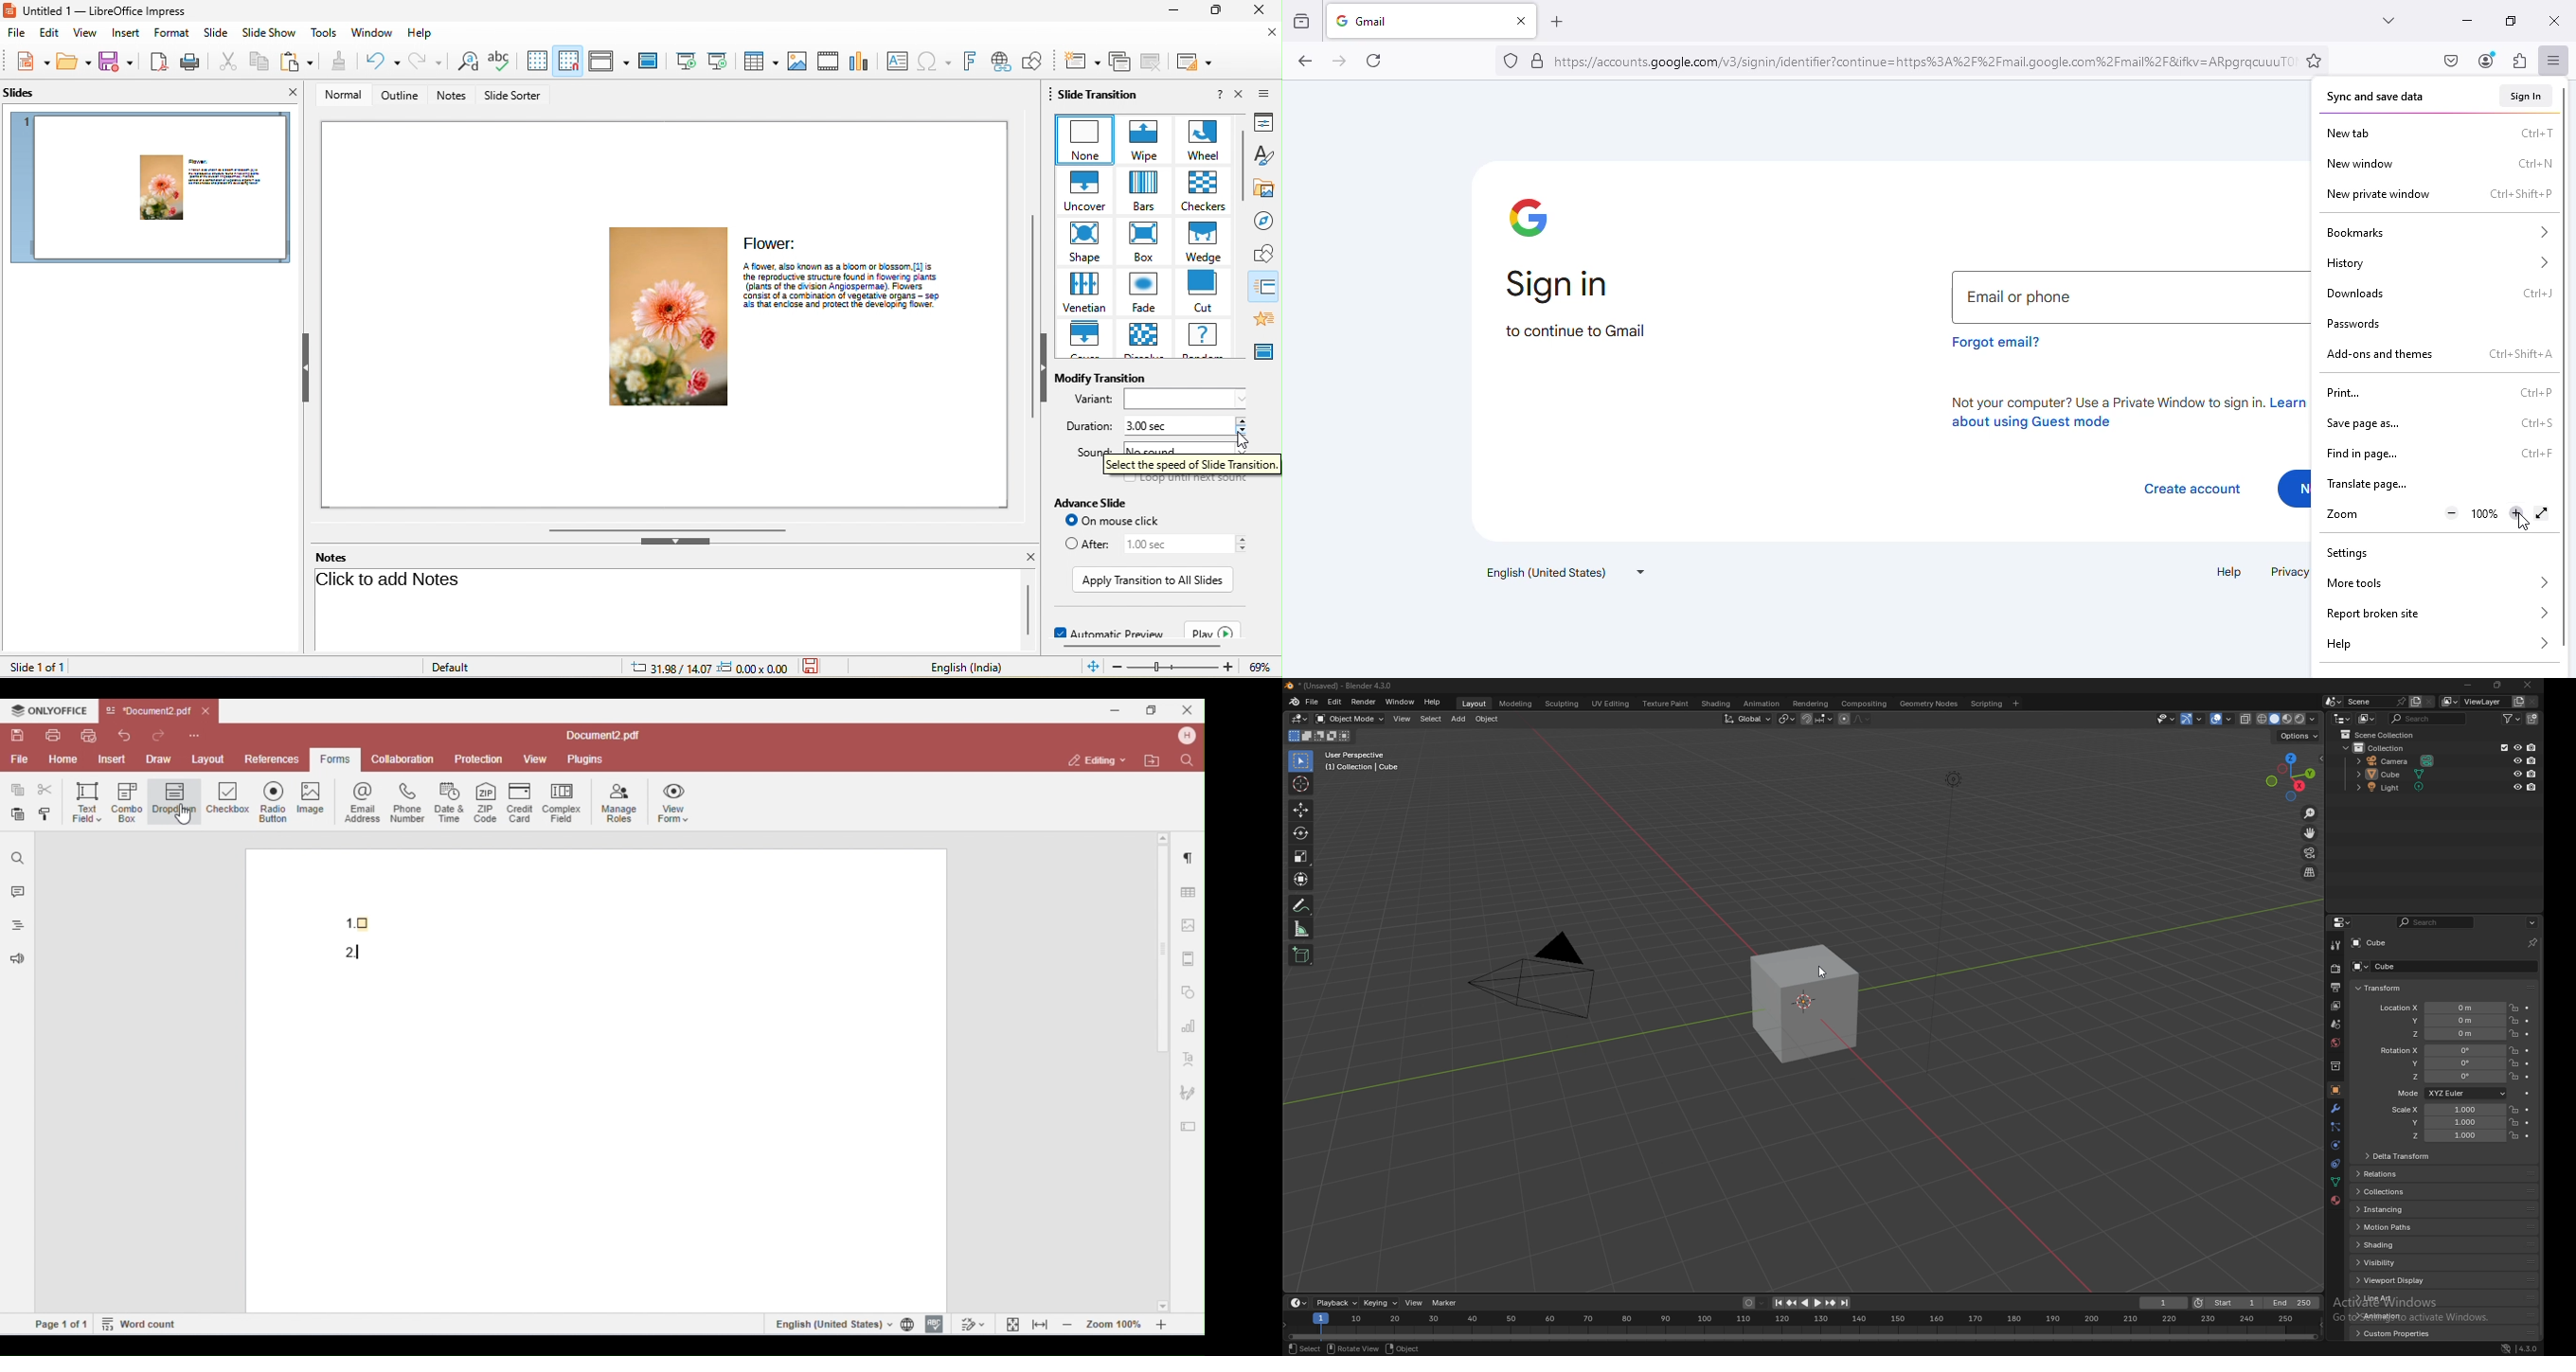 Image resolution: width=2576 pixels, height=1372 pixels. I want to click on google logo, so click(1530, 217).